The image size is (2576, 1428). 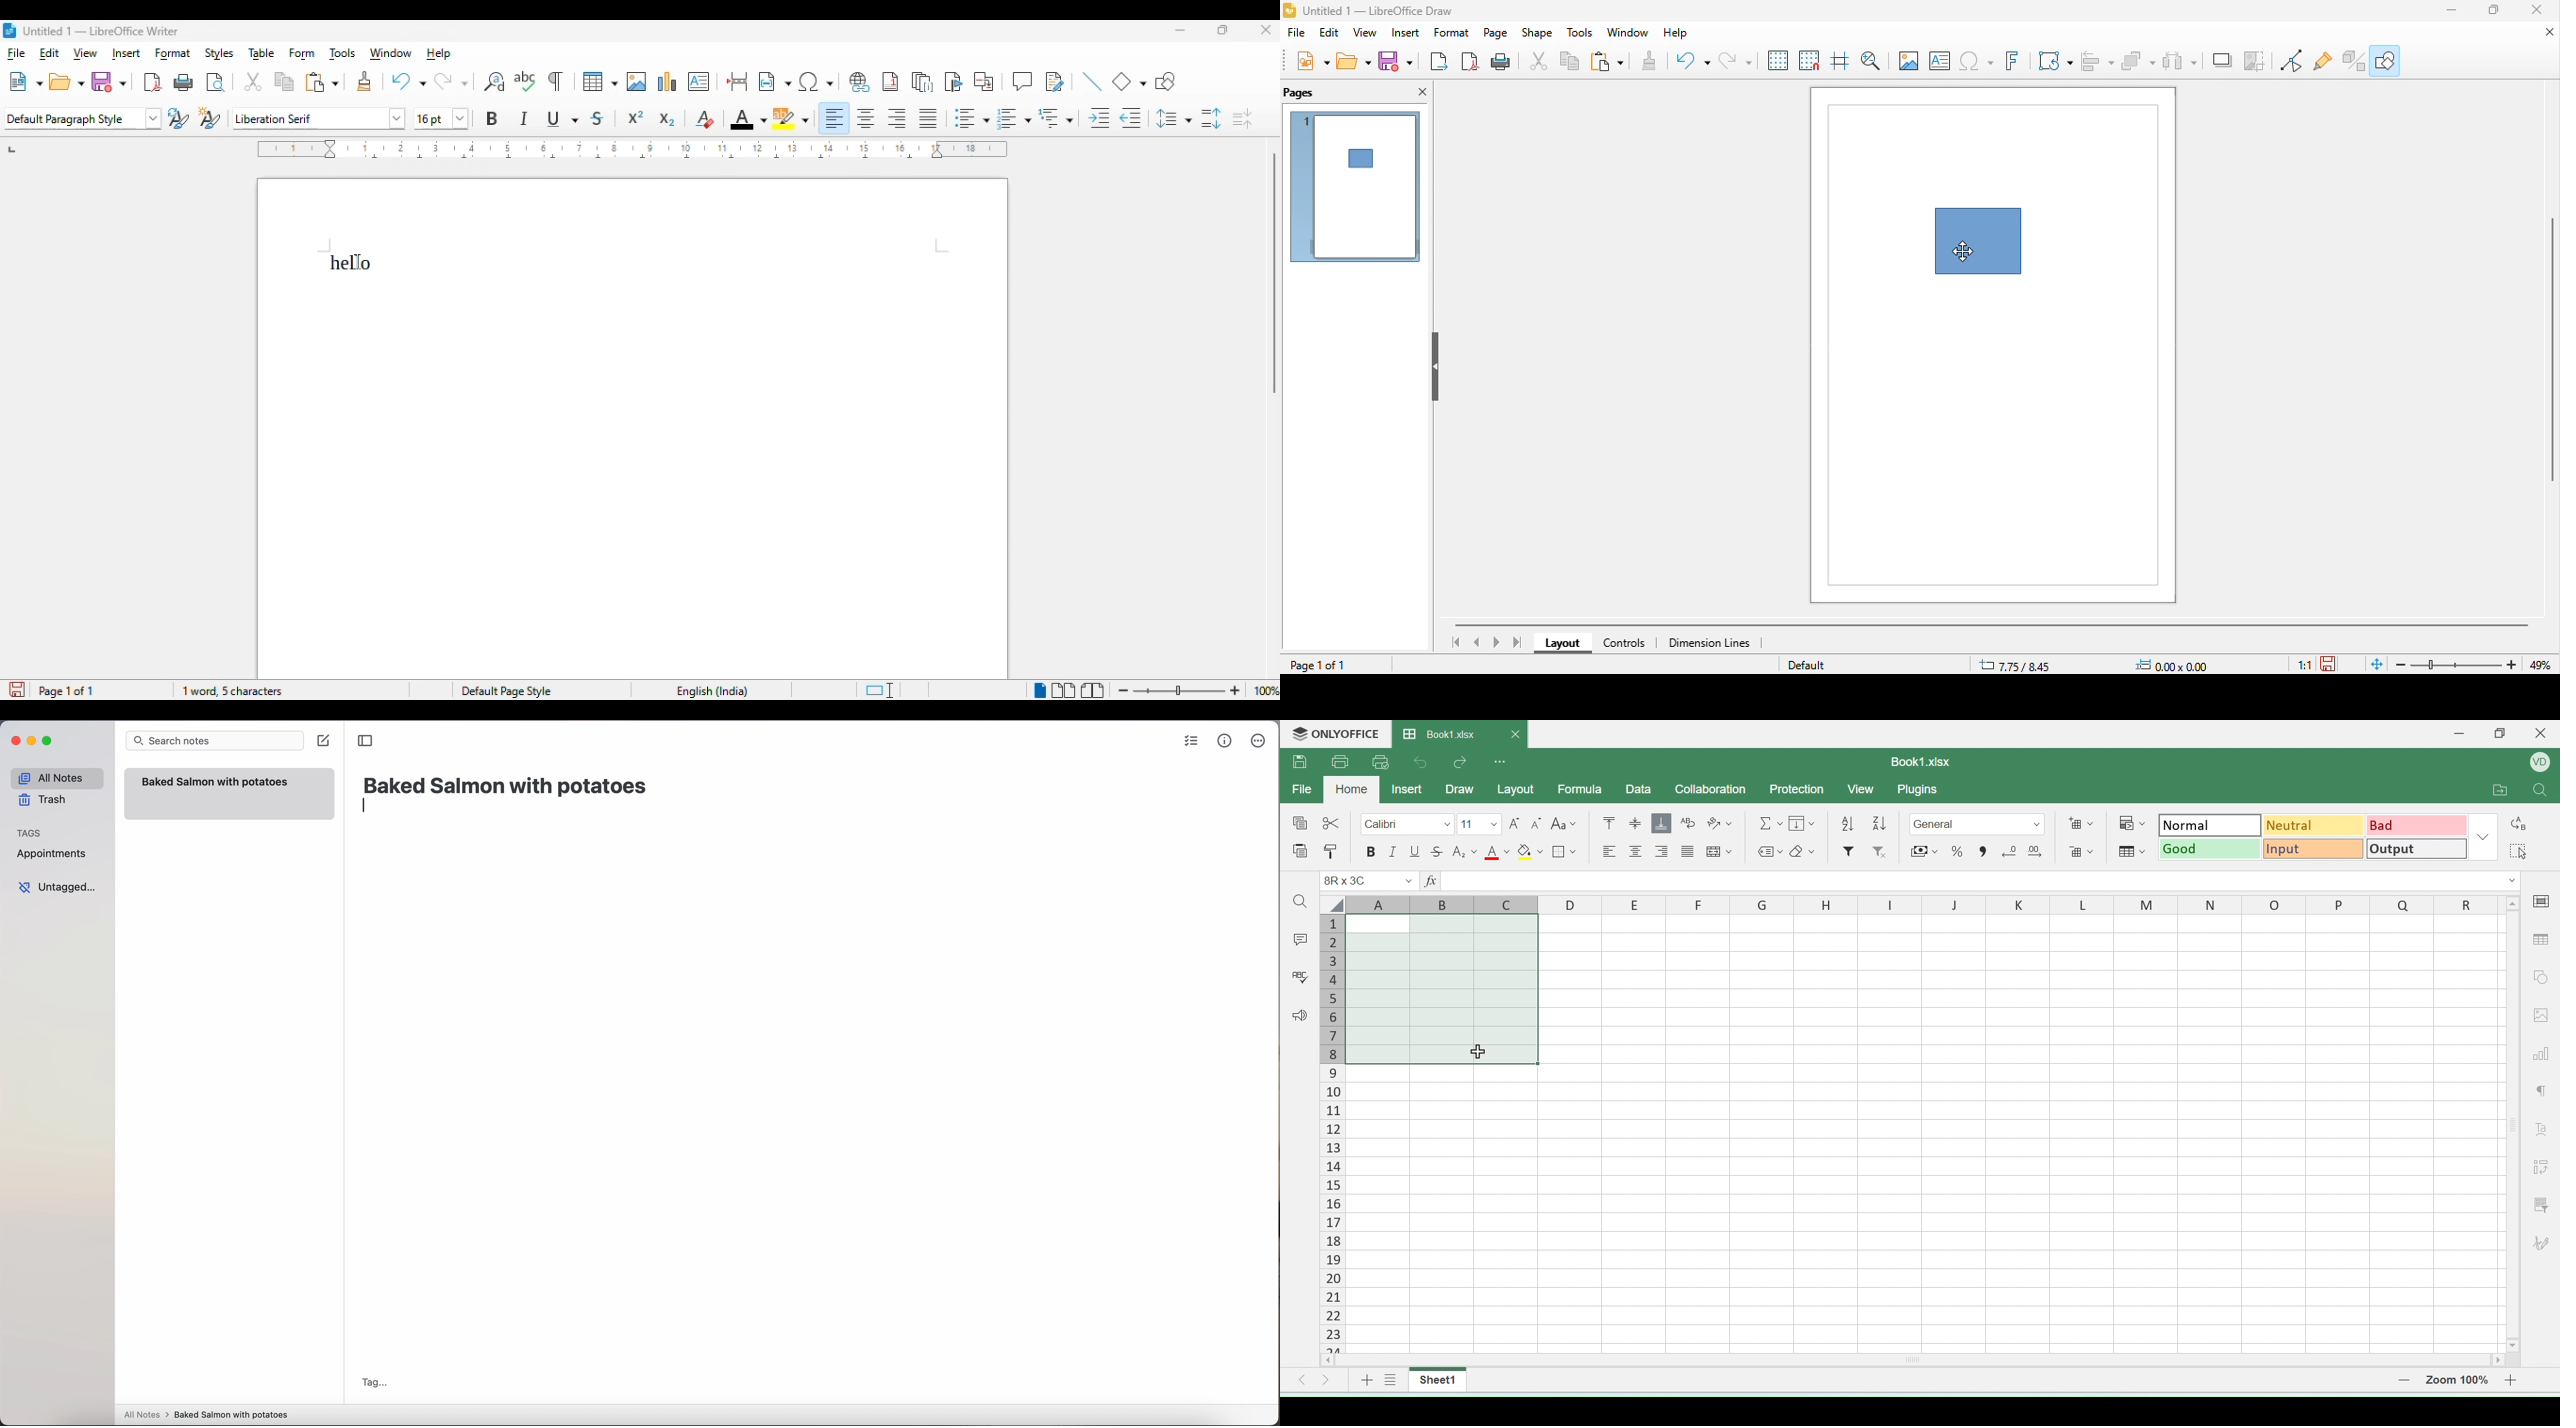 What do you see at coordinates (2033, 851) in the screenshot?
I see `add decimal point` at bounding box center [2033, 851].